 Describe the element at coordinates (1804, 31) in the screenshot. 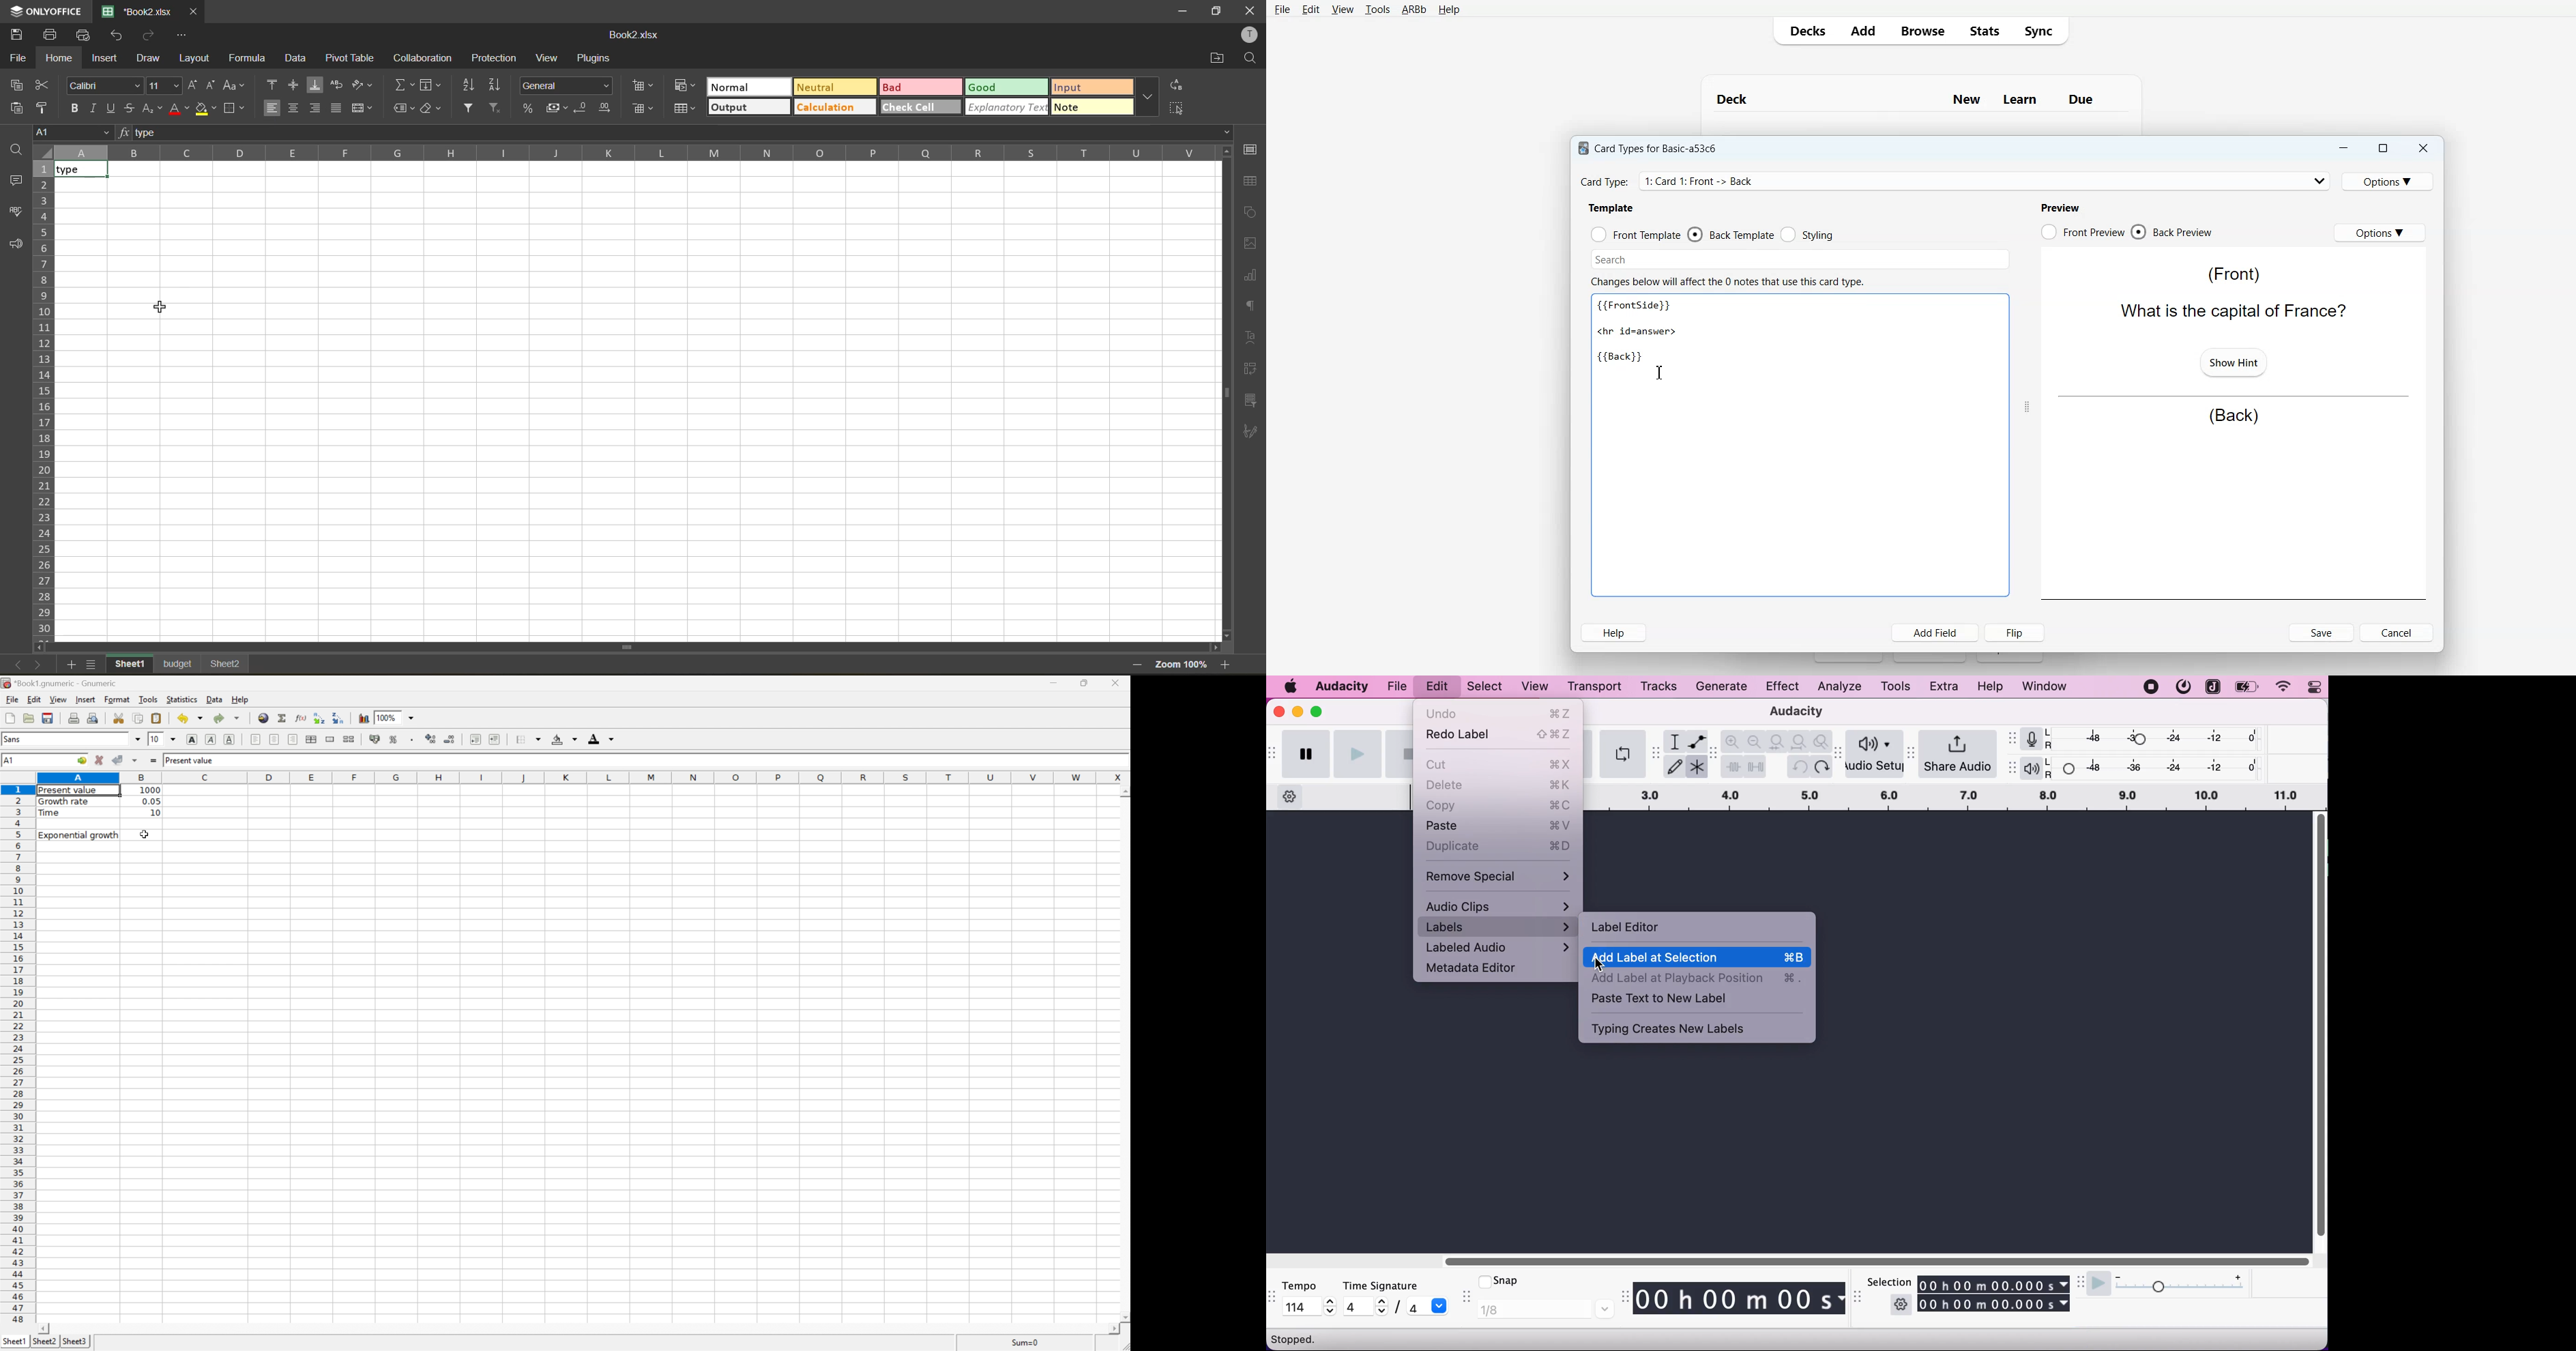

I see `Decks` at that location.